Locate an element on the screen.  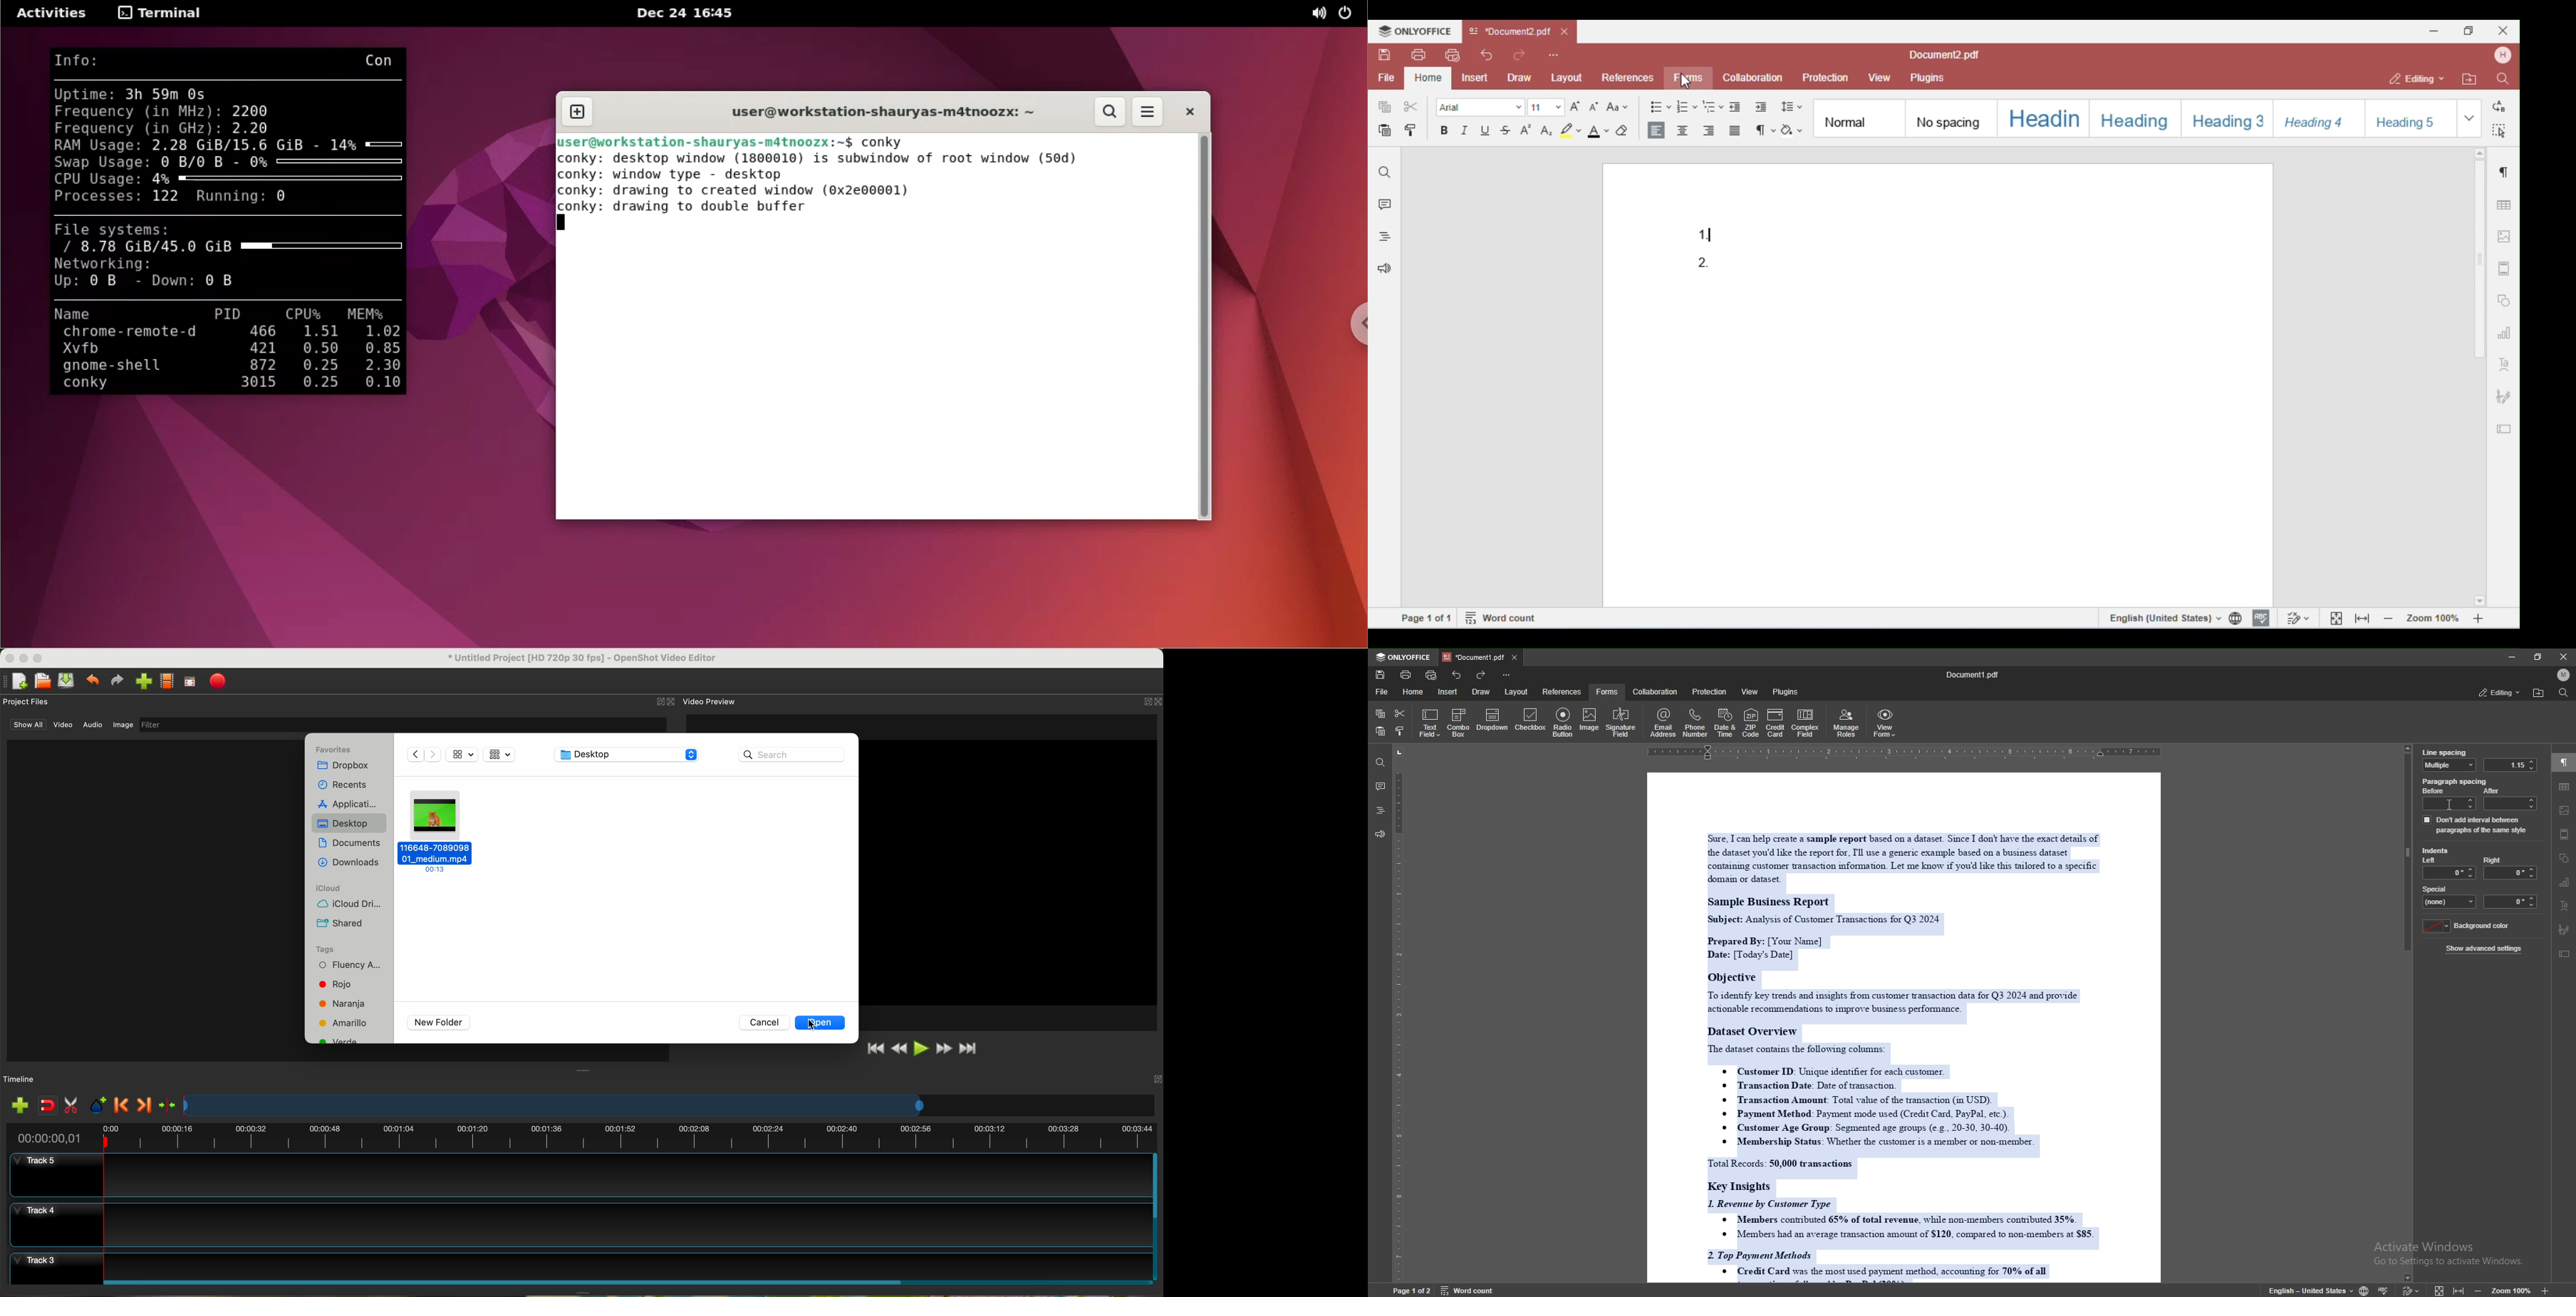
import files is located at coordinates (19, 1106).